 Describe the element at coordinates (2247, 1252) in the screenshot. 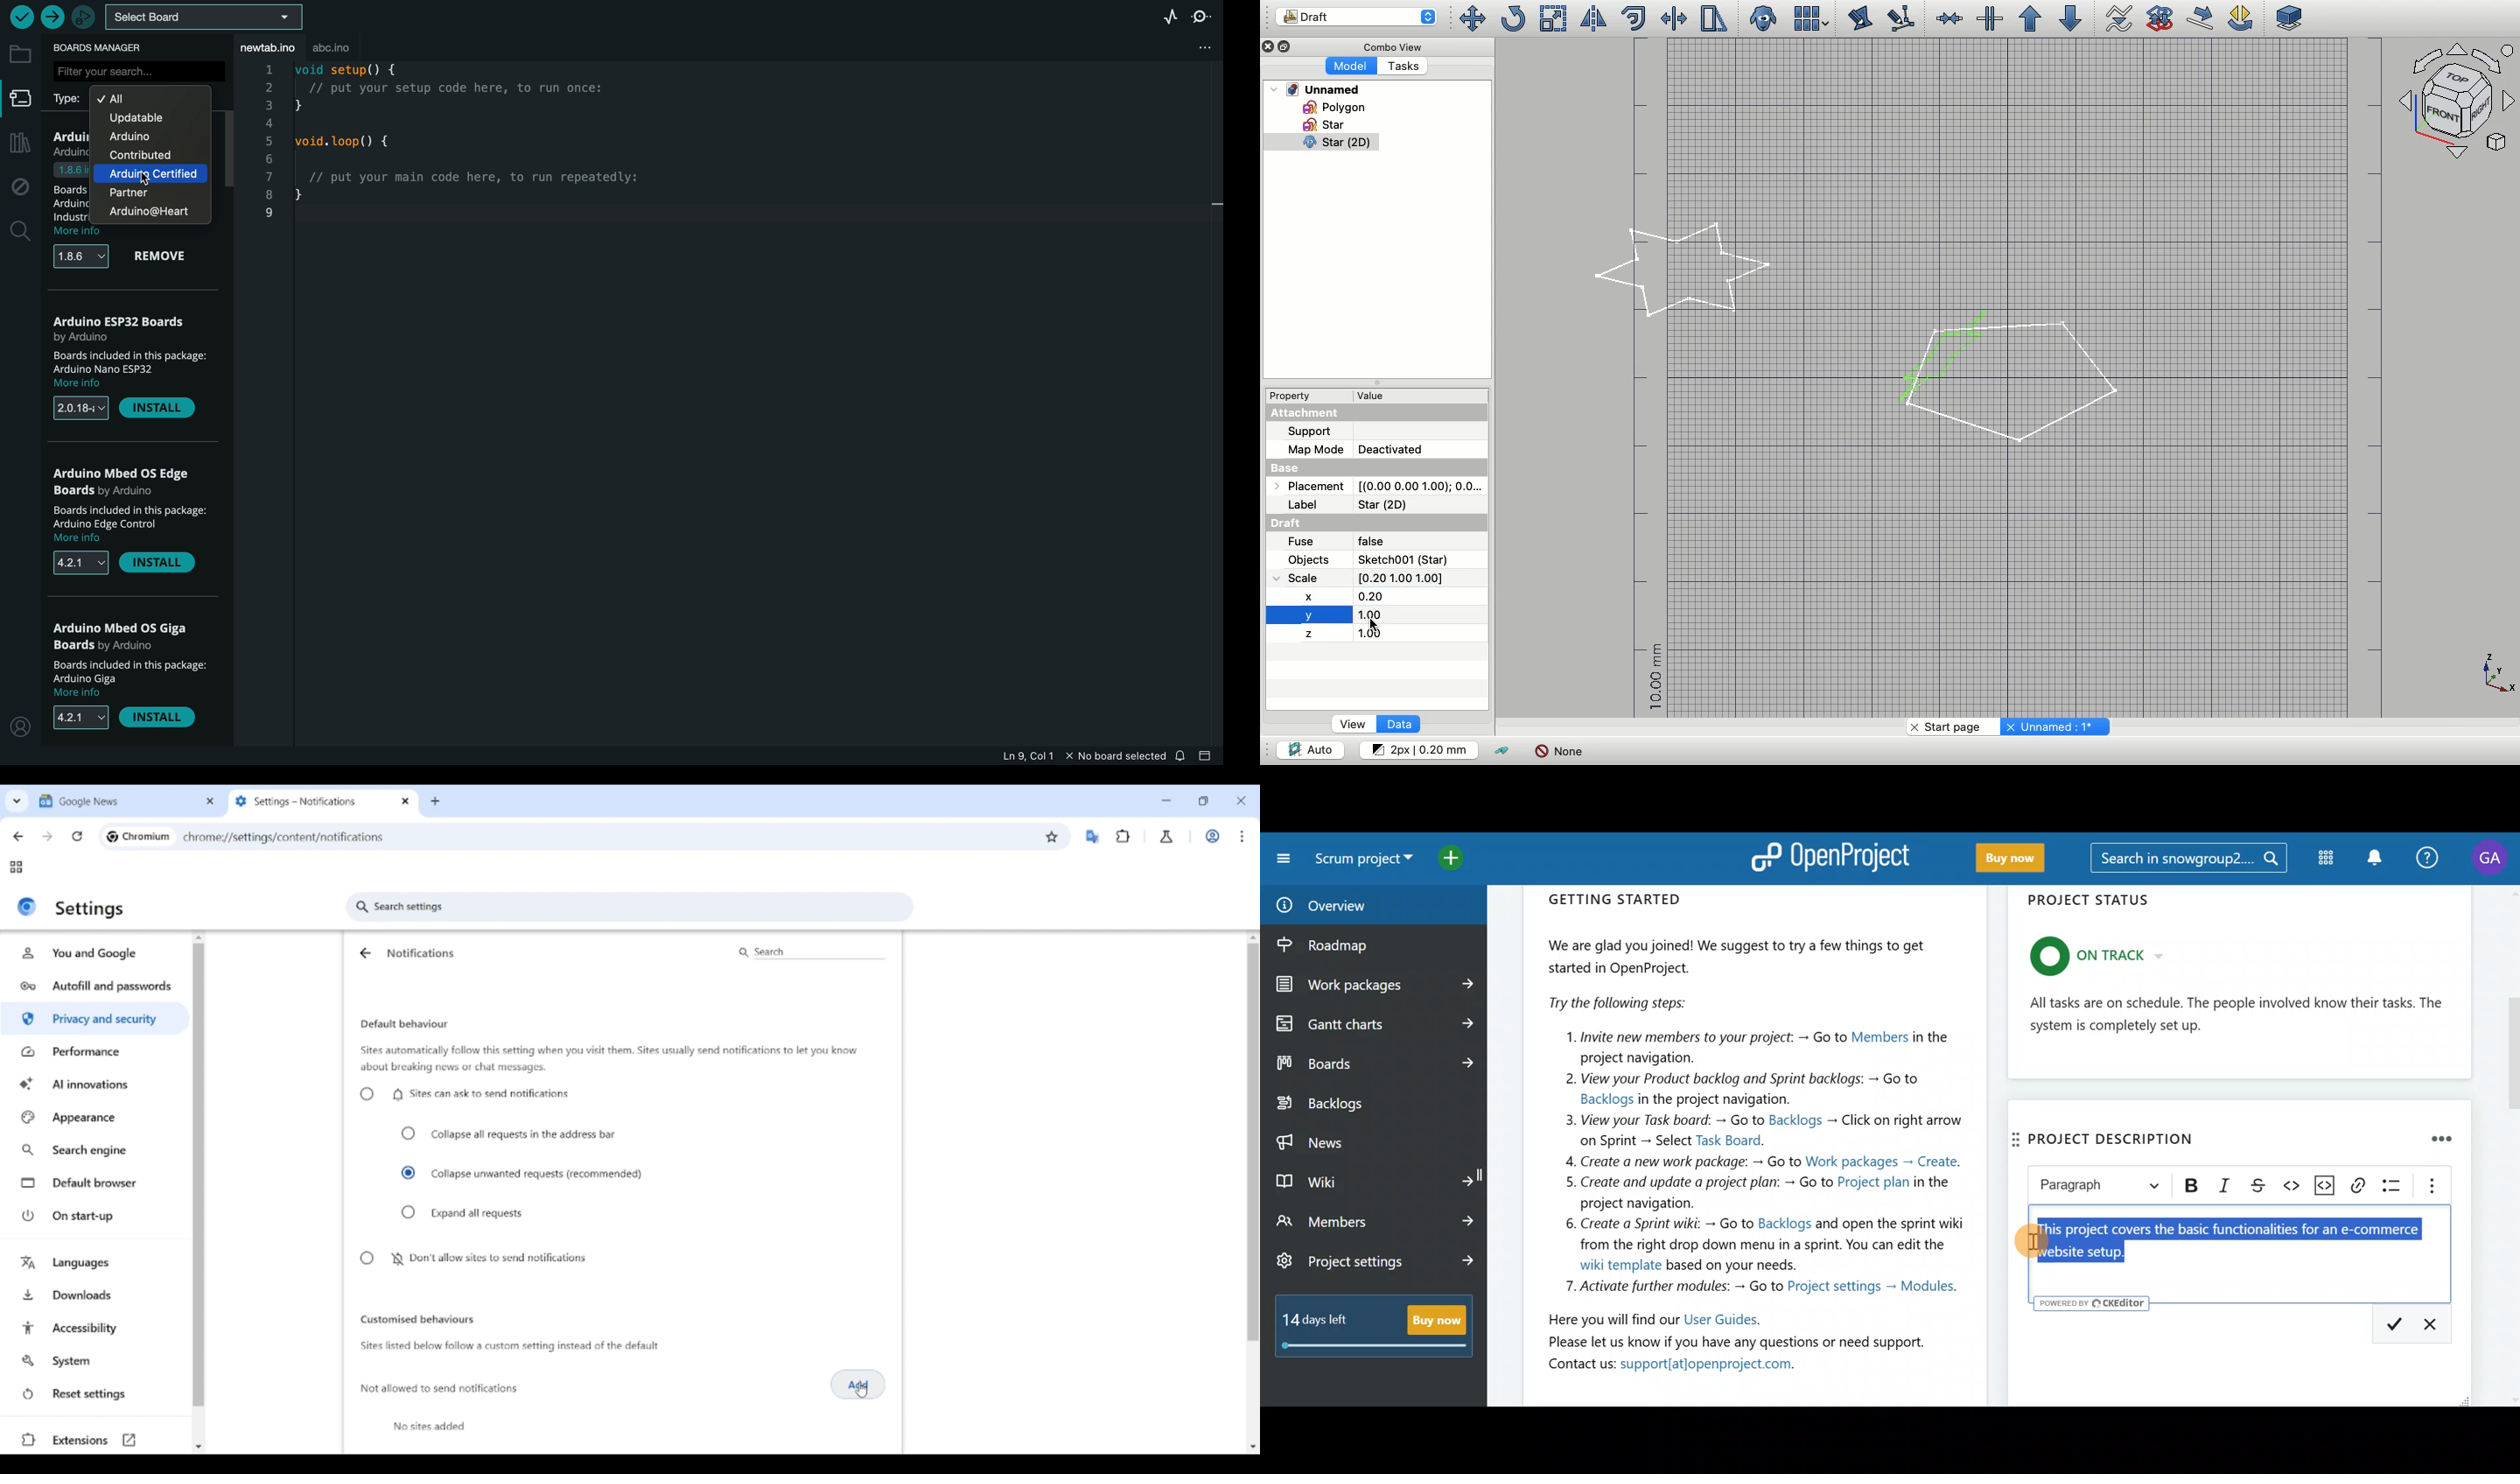

I see `Text editor` at that location.